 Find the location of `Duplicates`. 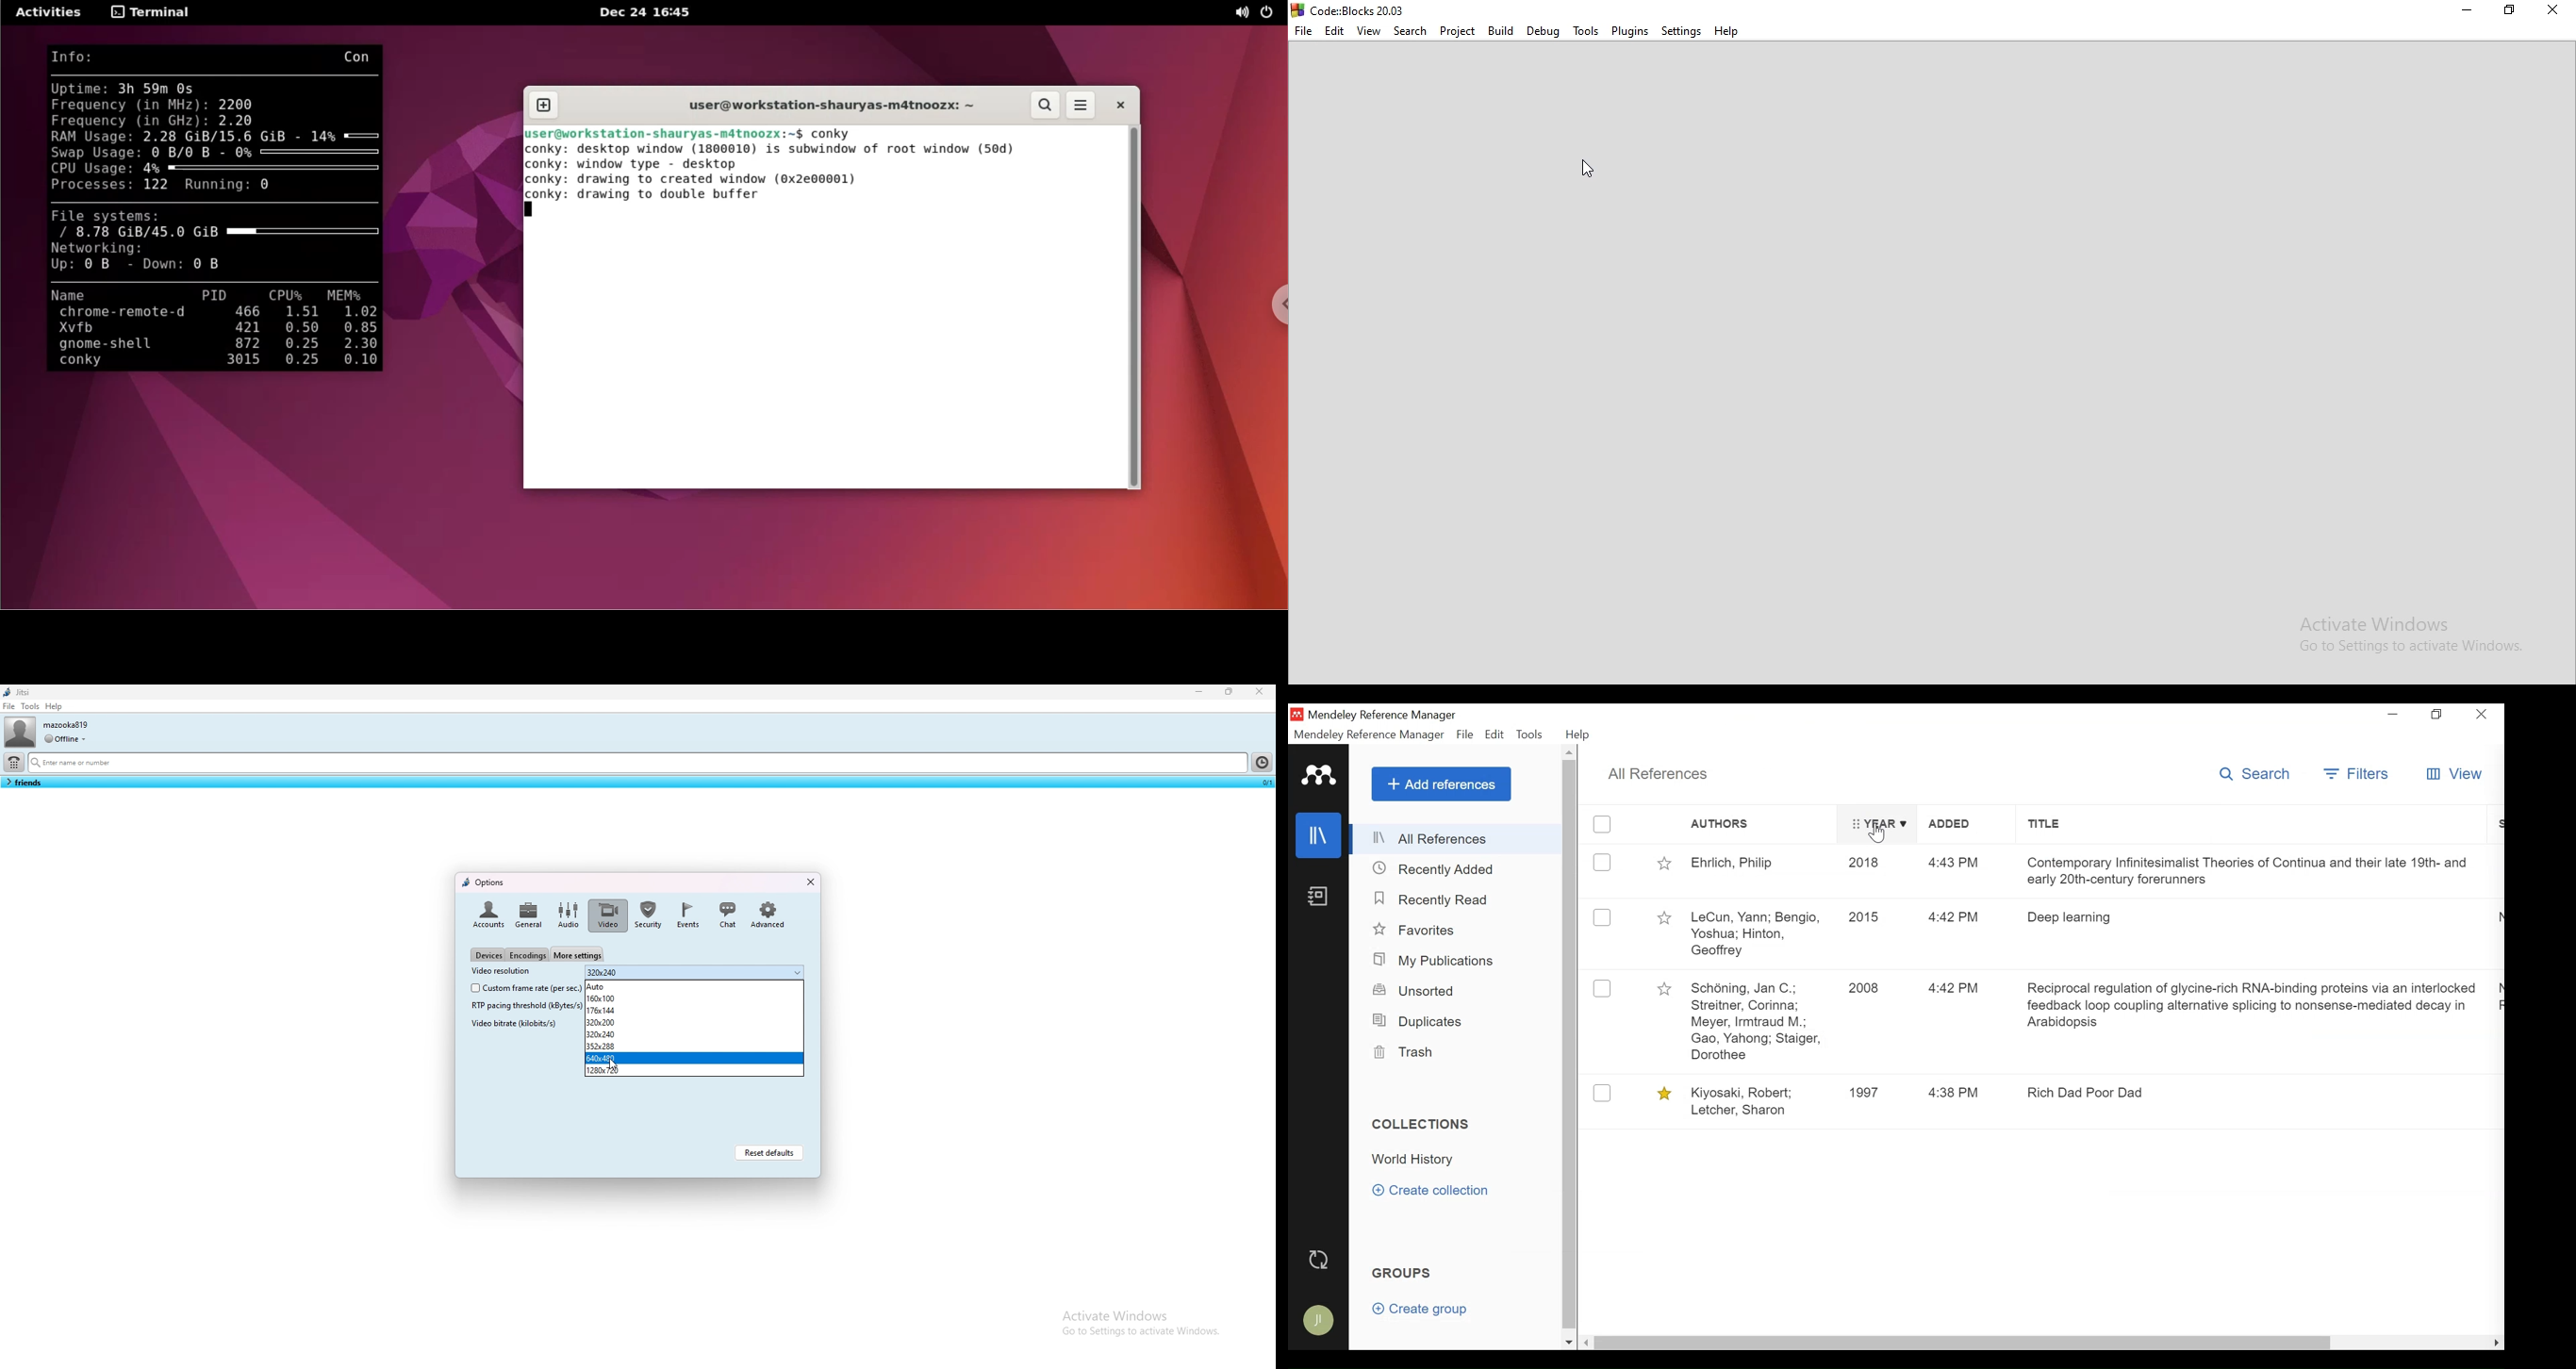

Duplicates is located at coordinates (1419, 1021).